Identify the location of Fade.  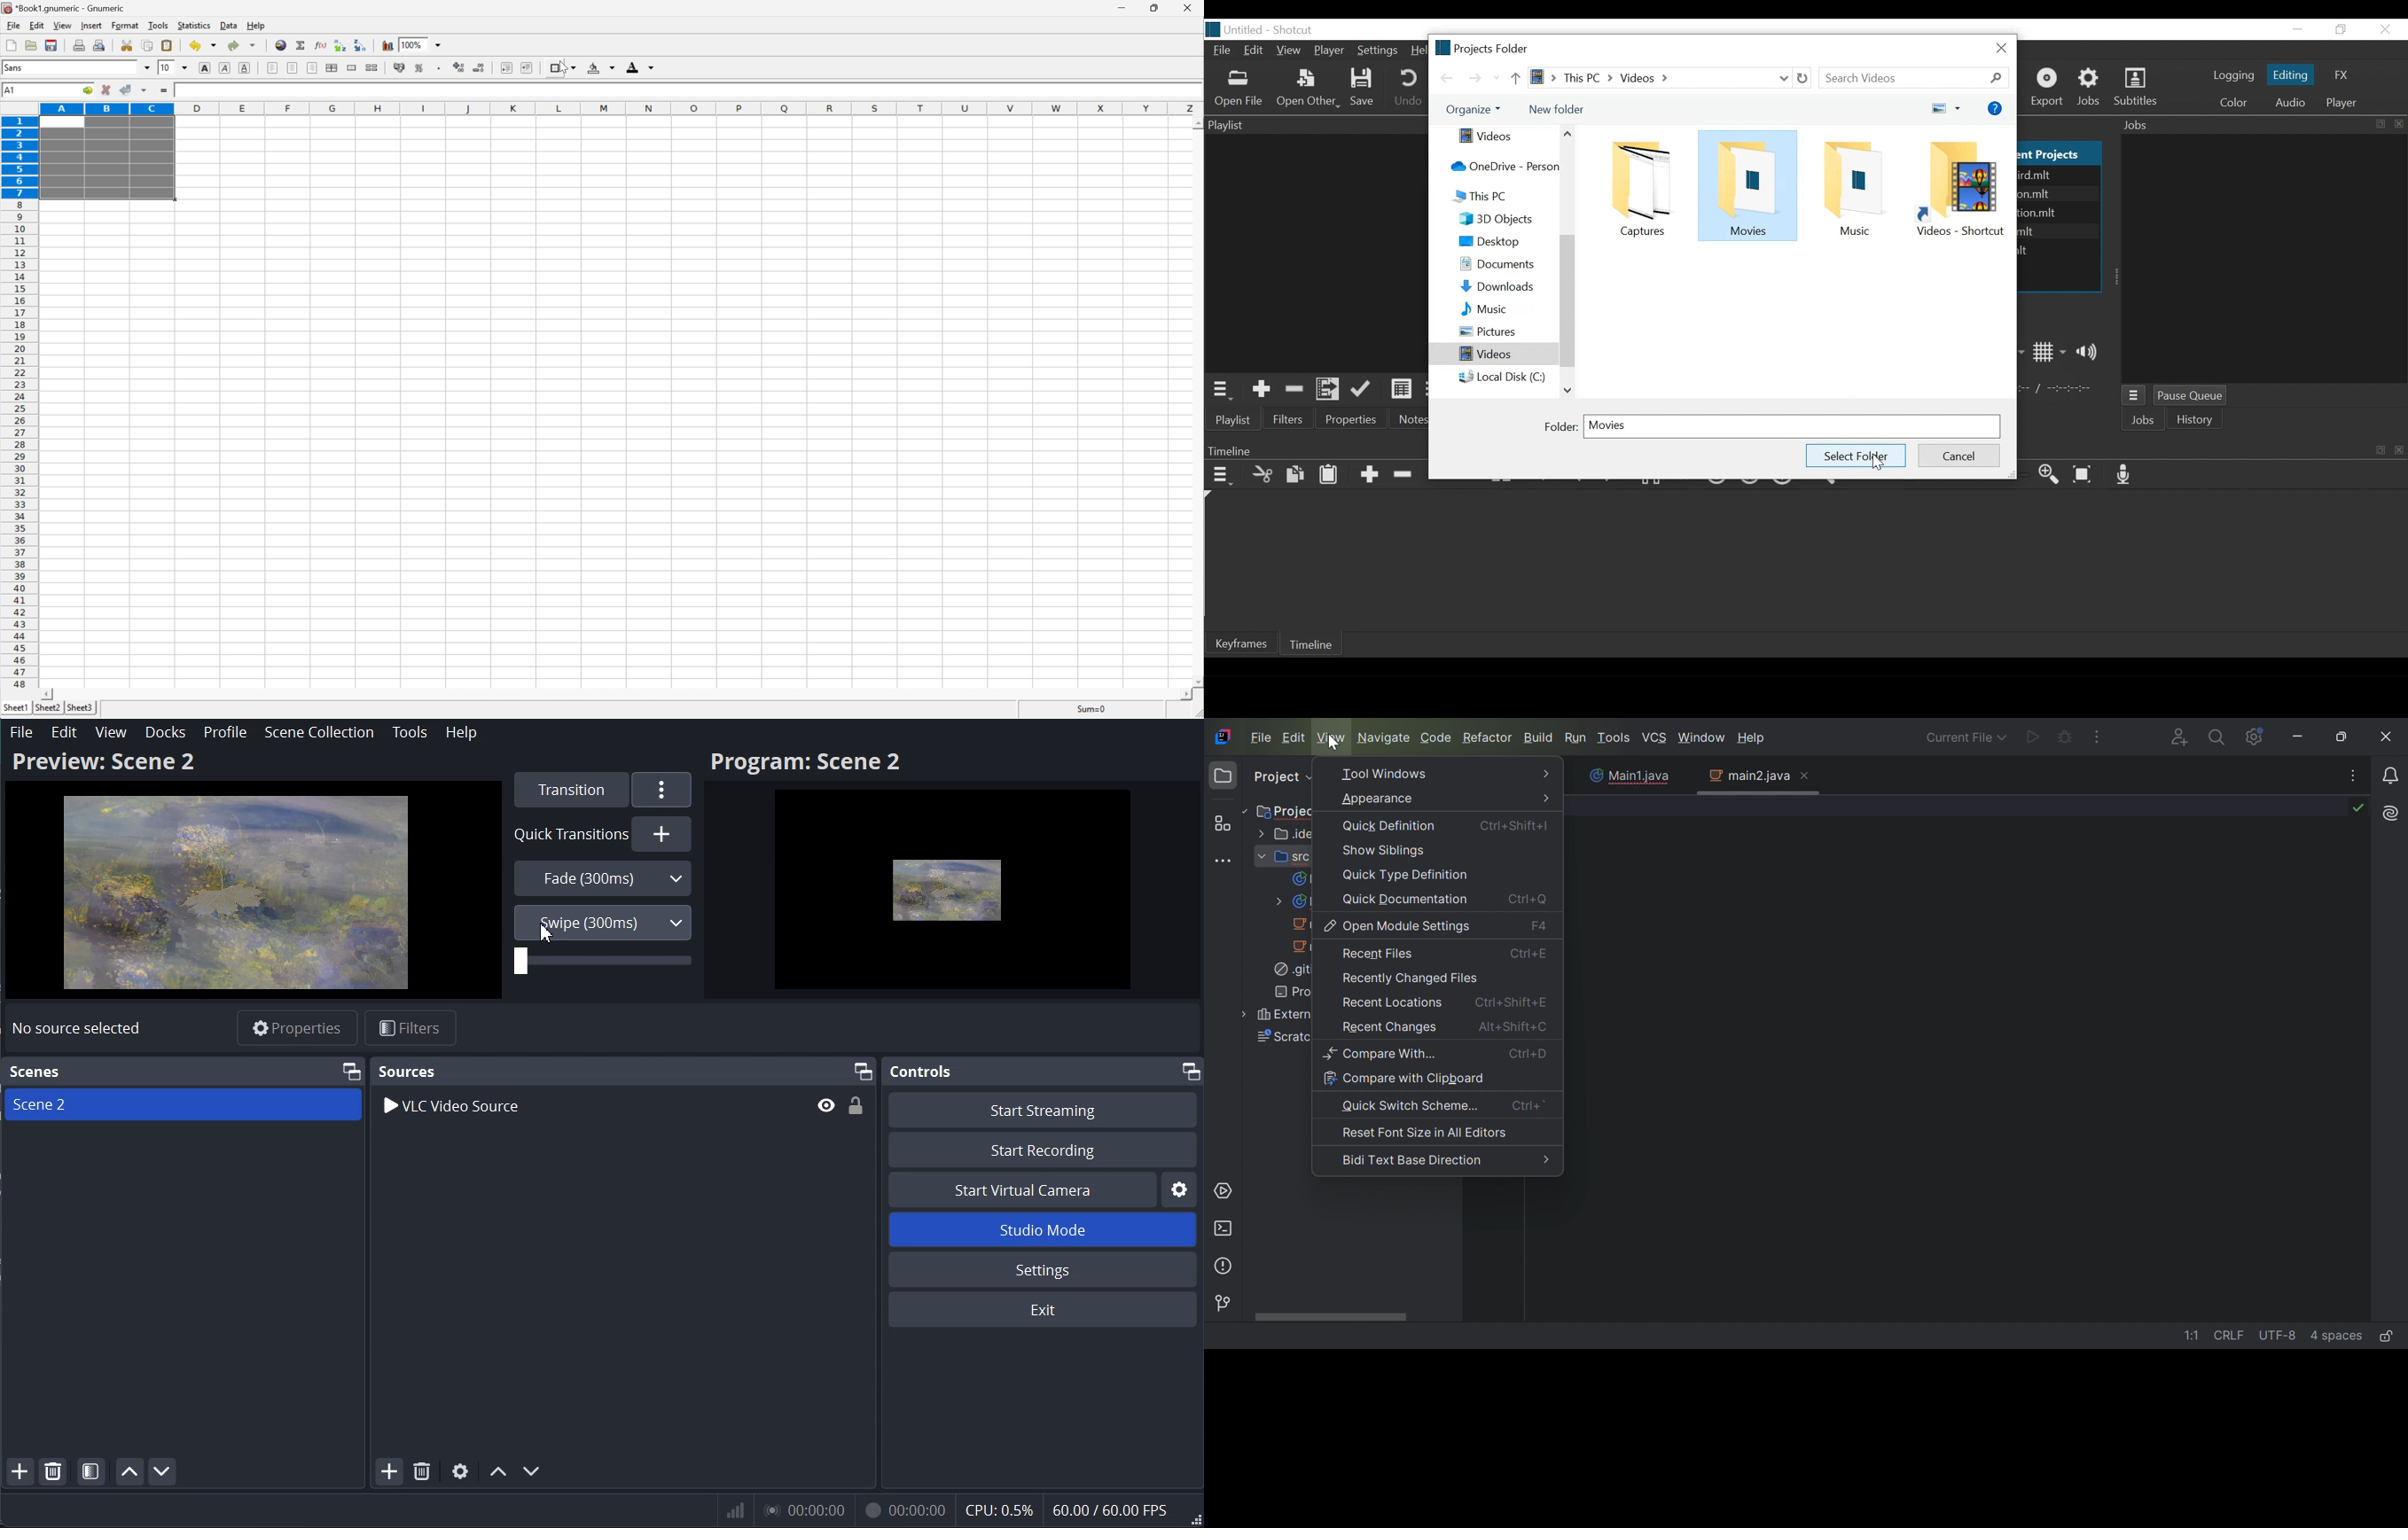
(603, 877).